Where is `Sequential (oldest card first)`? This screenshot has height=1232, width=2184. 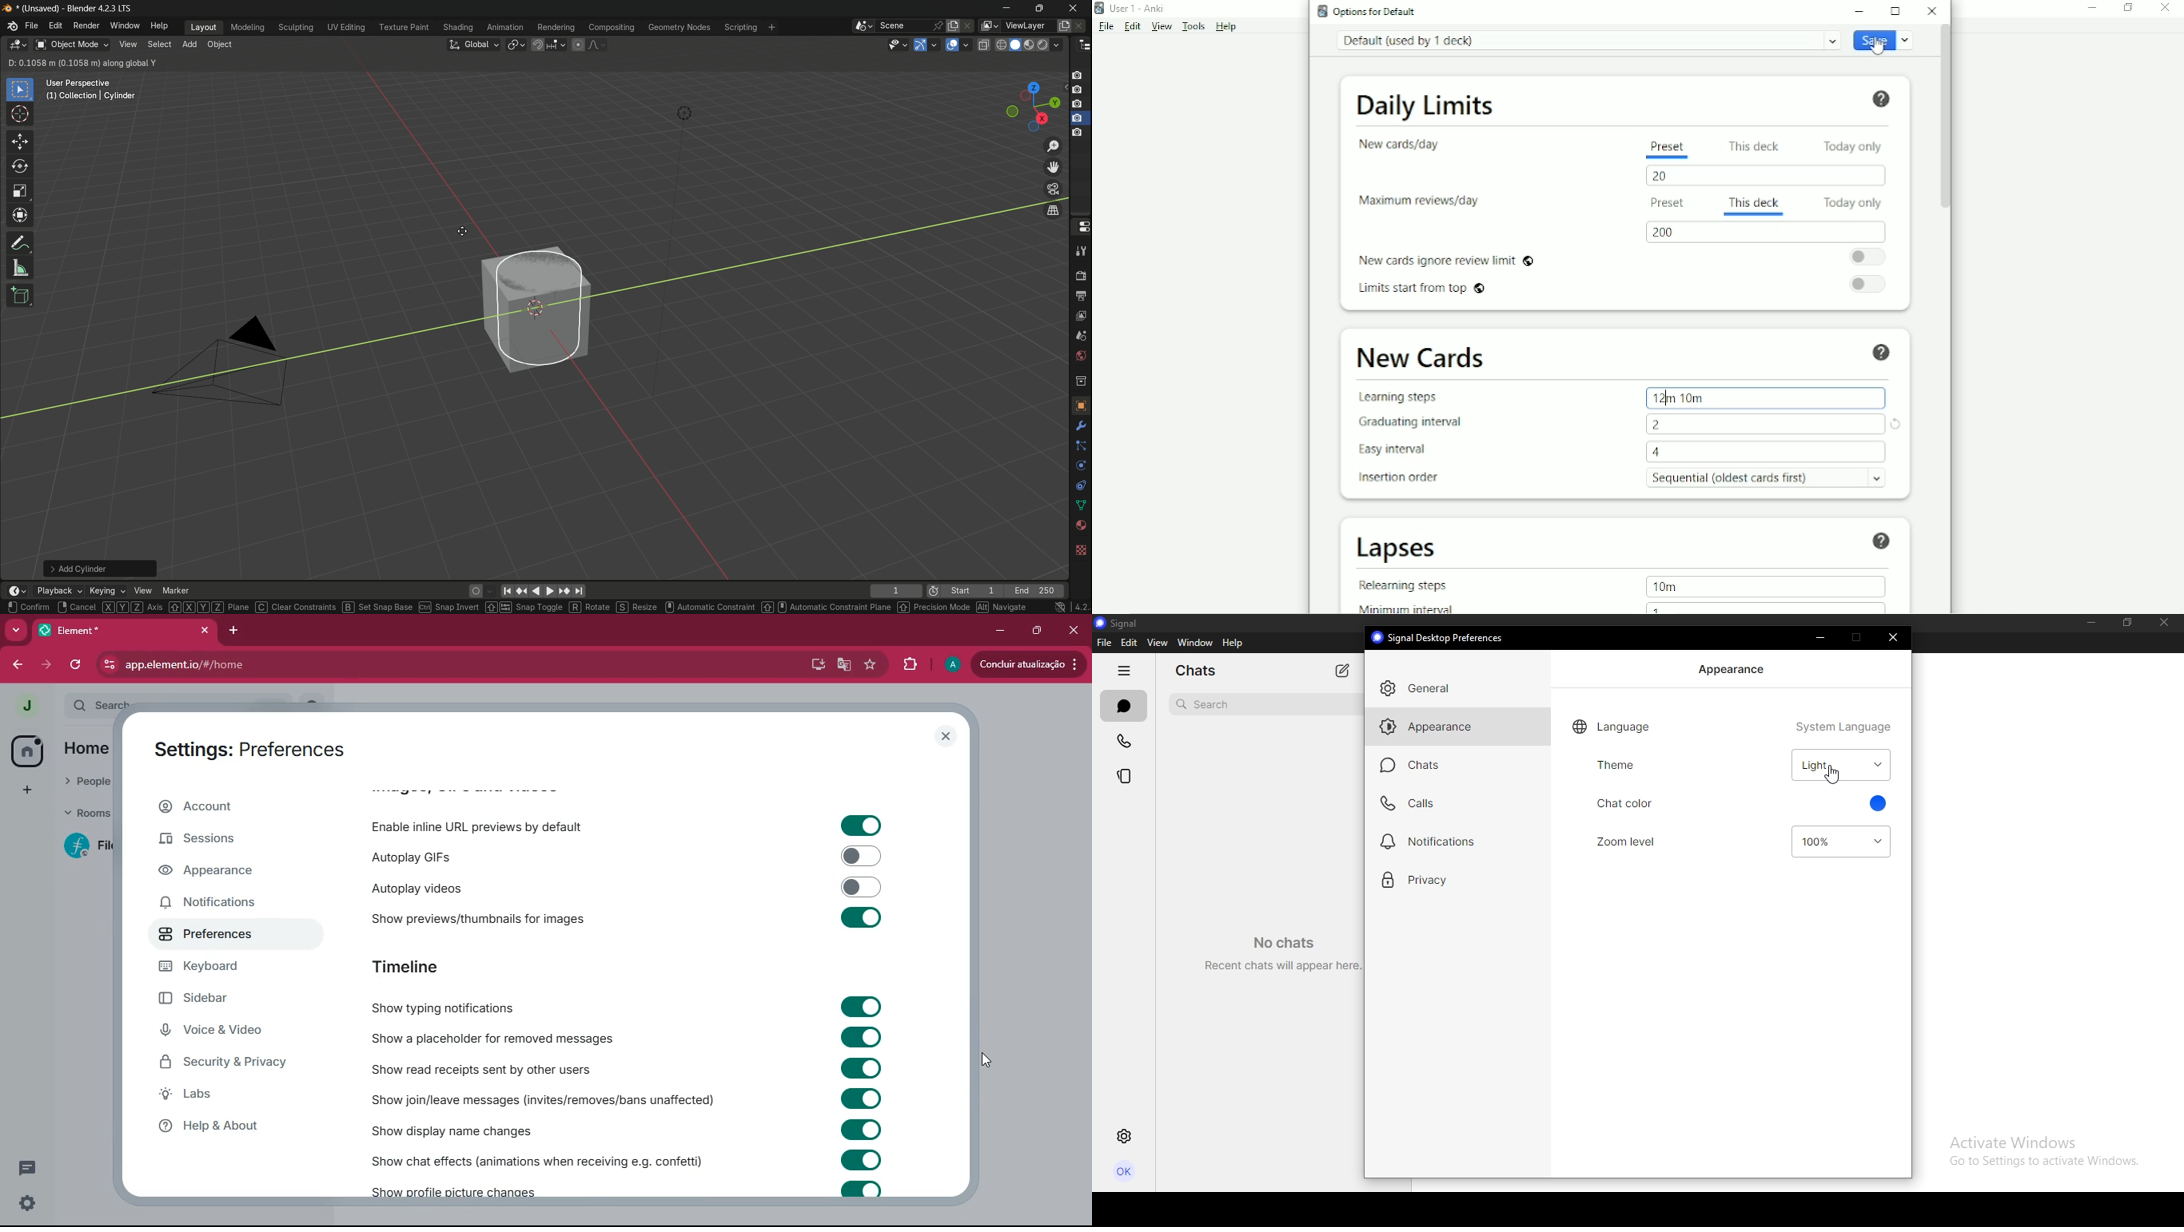
Sequential (oldest card first) is located at coordinates (1766, 477).